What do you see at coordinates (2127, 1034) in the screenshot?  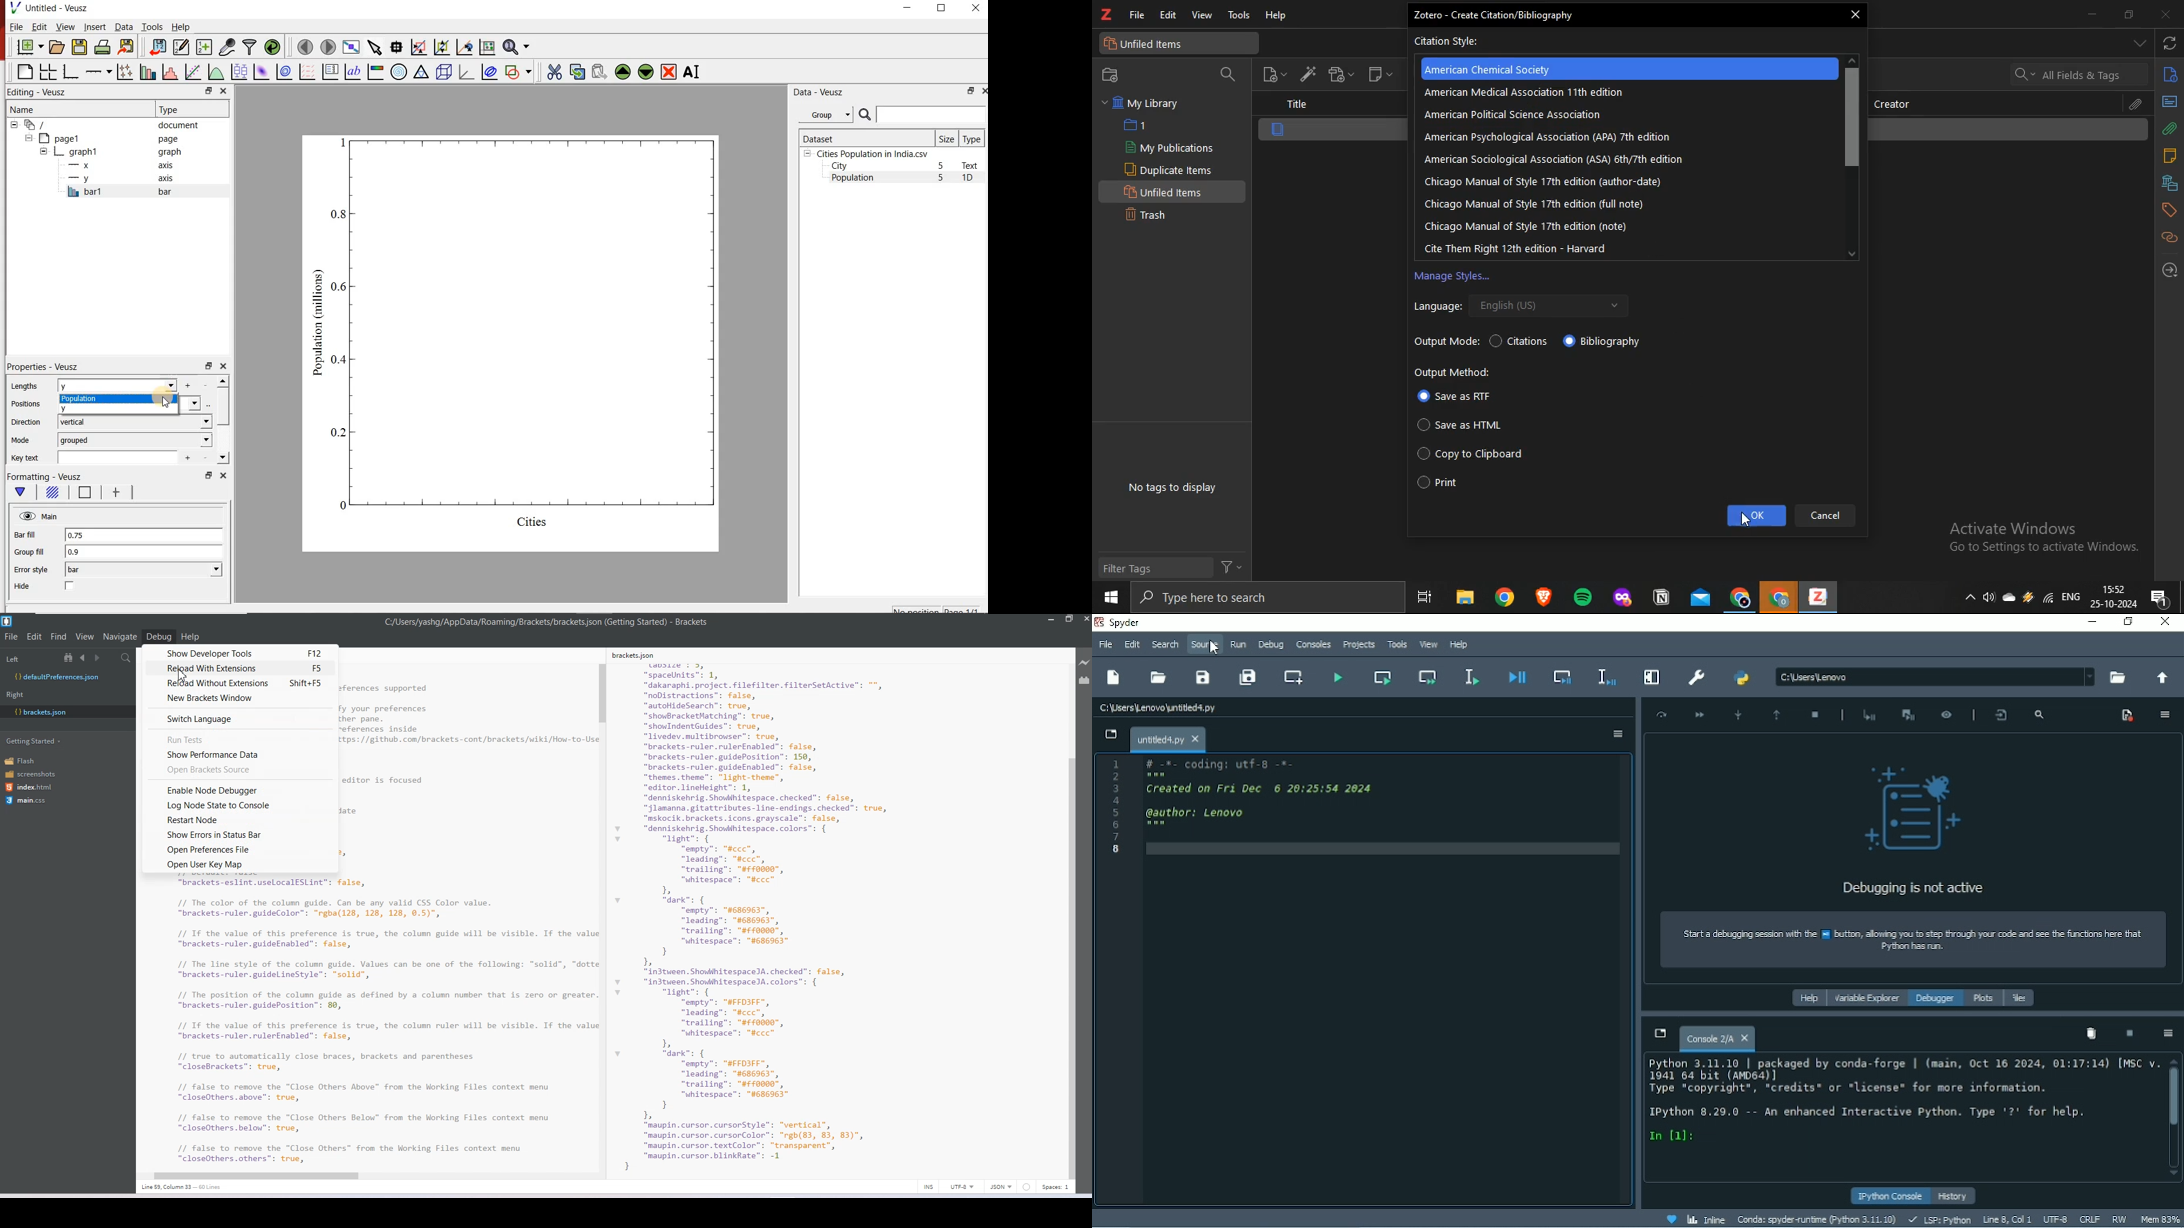 I see `Interrupt kernel` at bounding box center [2127, 1034].